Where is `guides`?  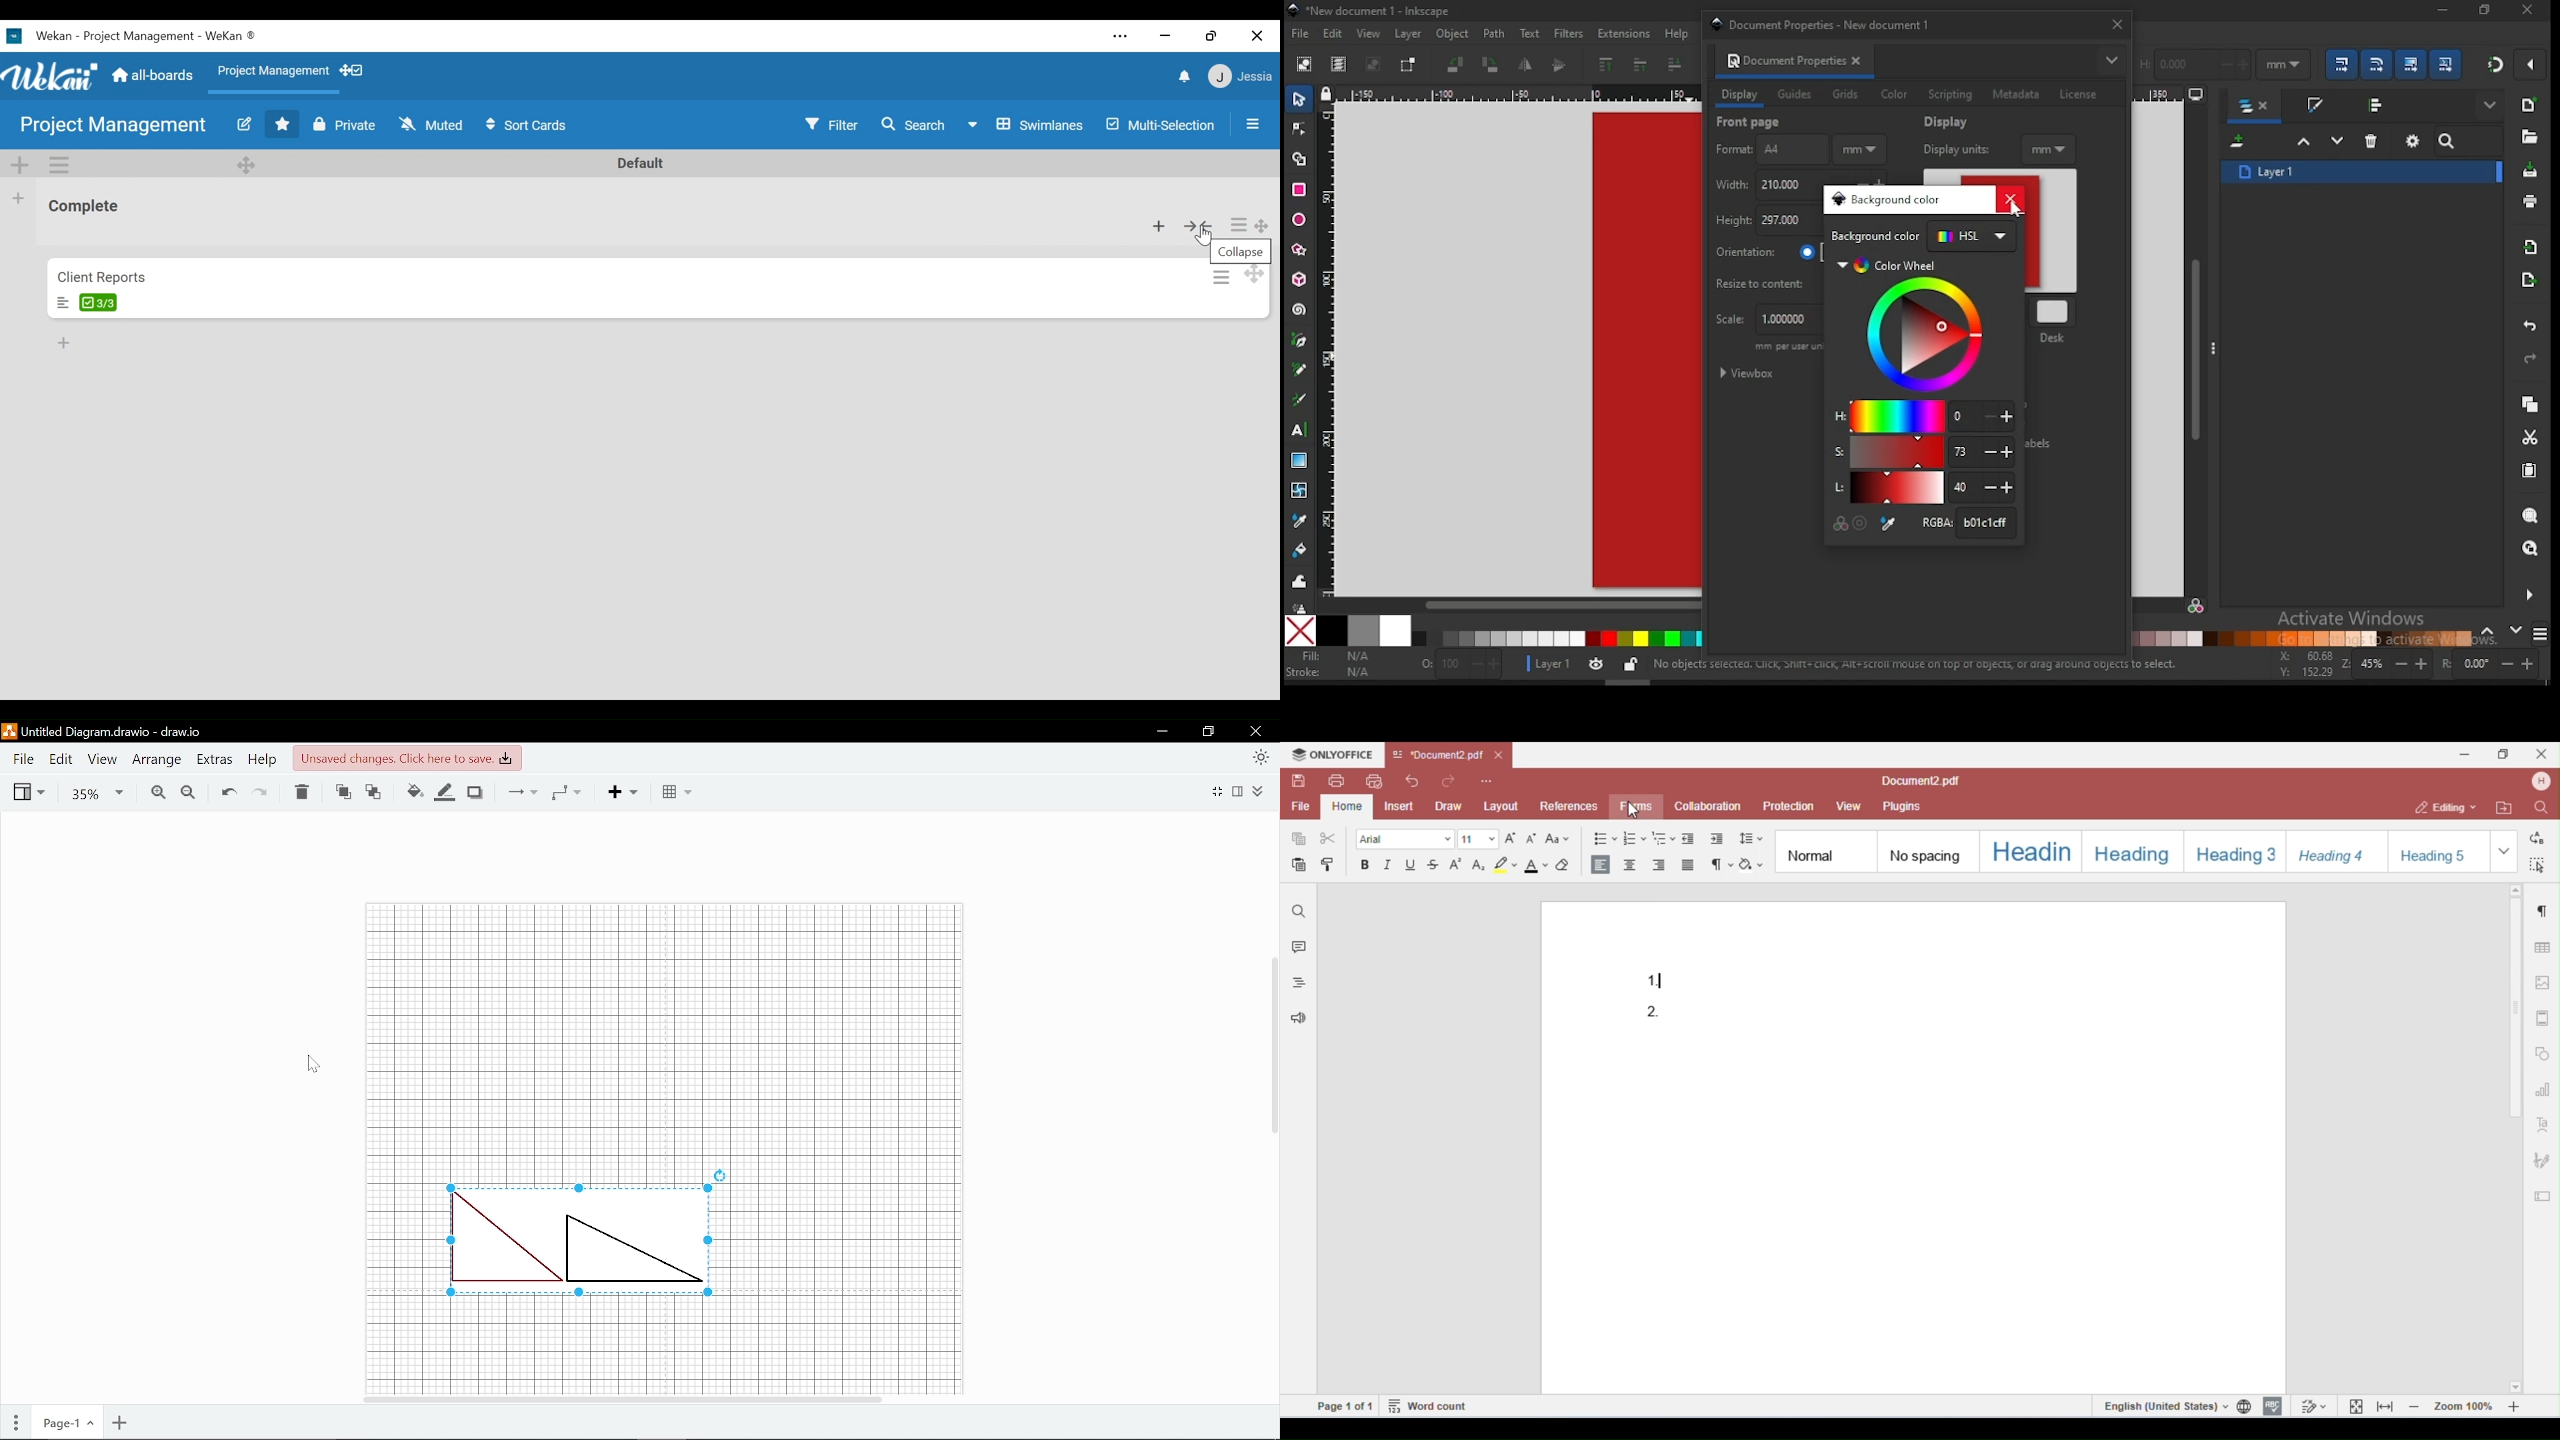 guides is located at coordinates (1797, 96).